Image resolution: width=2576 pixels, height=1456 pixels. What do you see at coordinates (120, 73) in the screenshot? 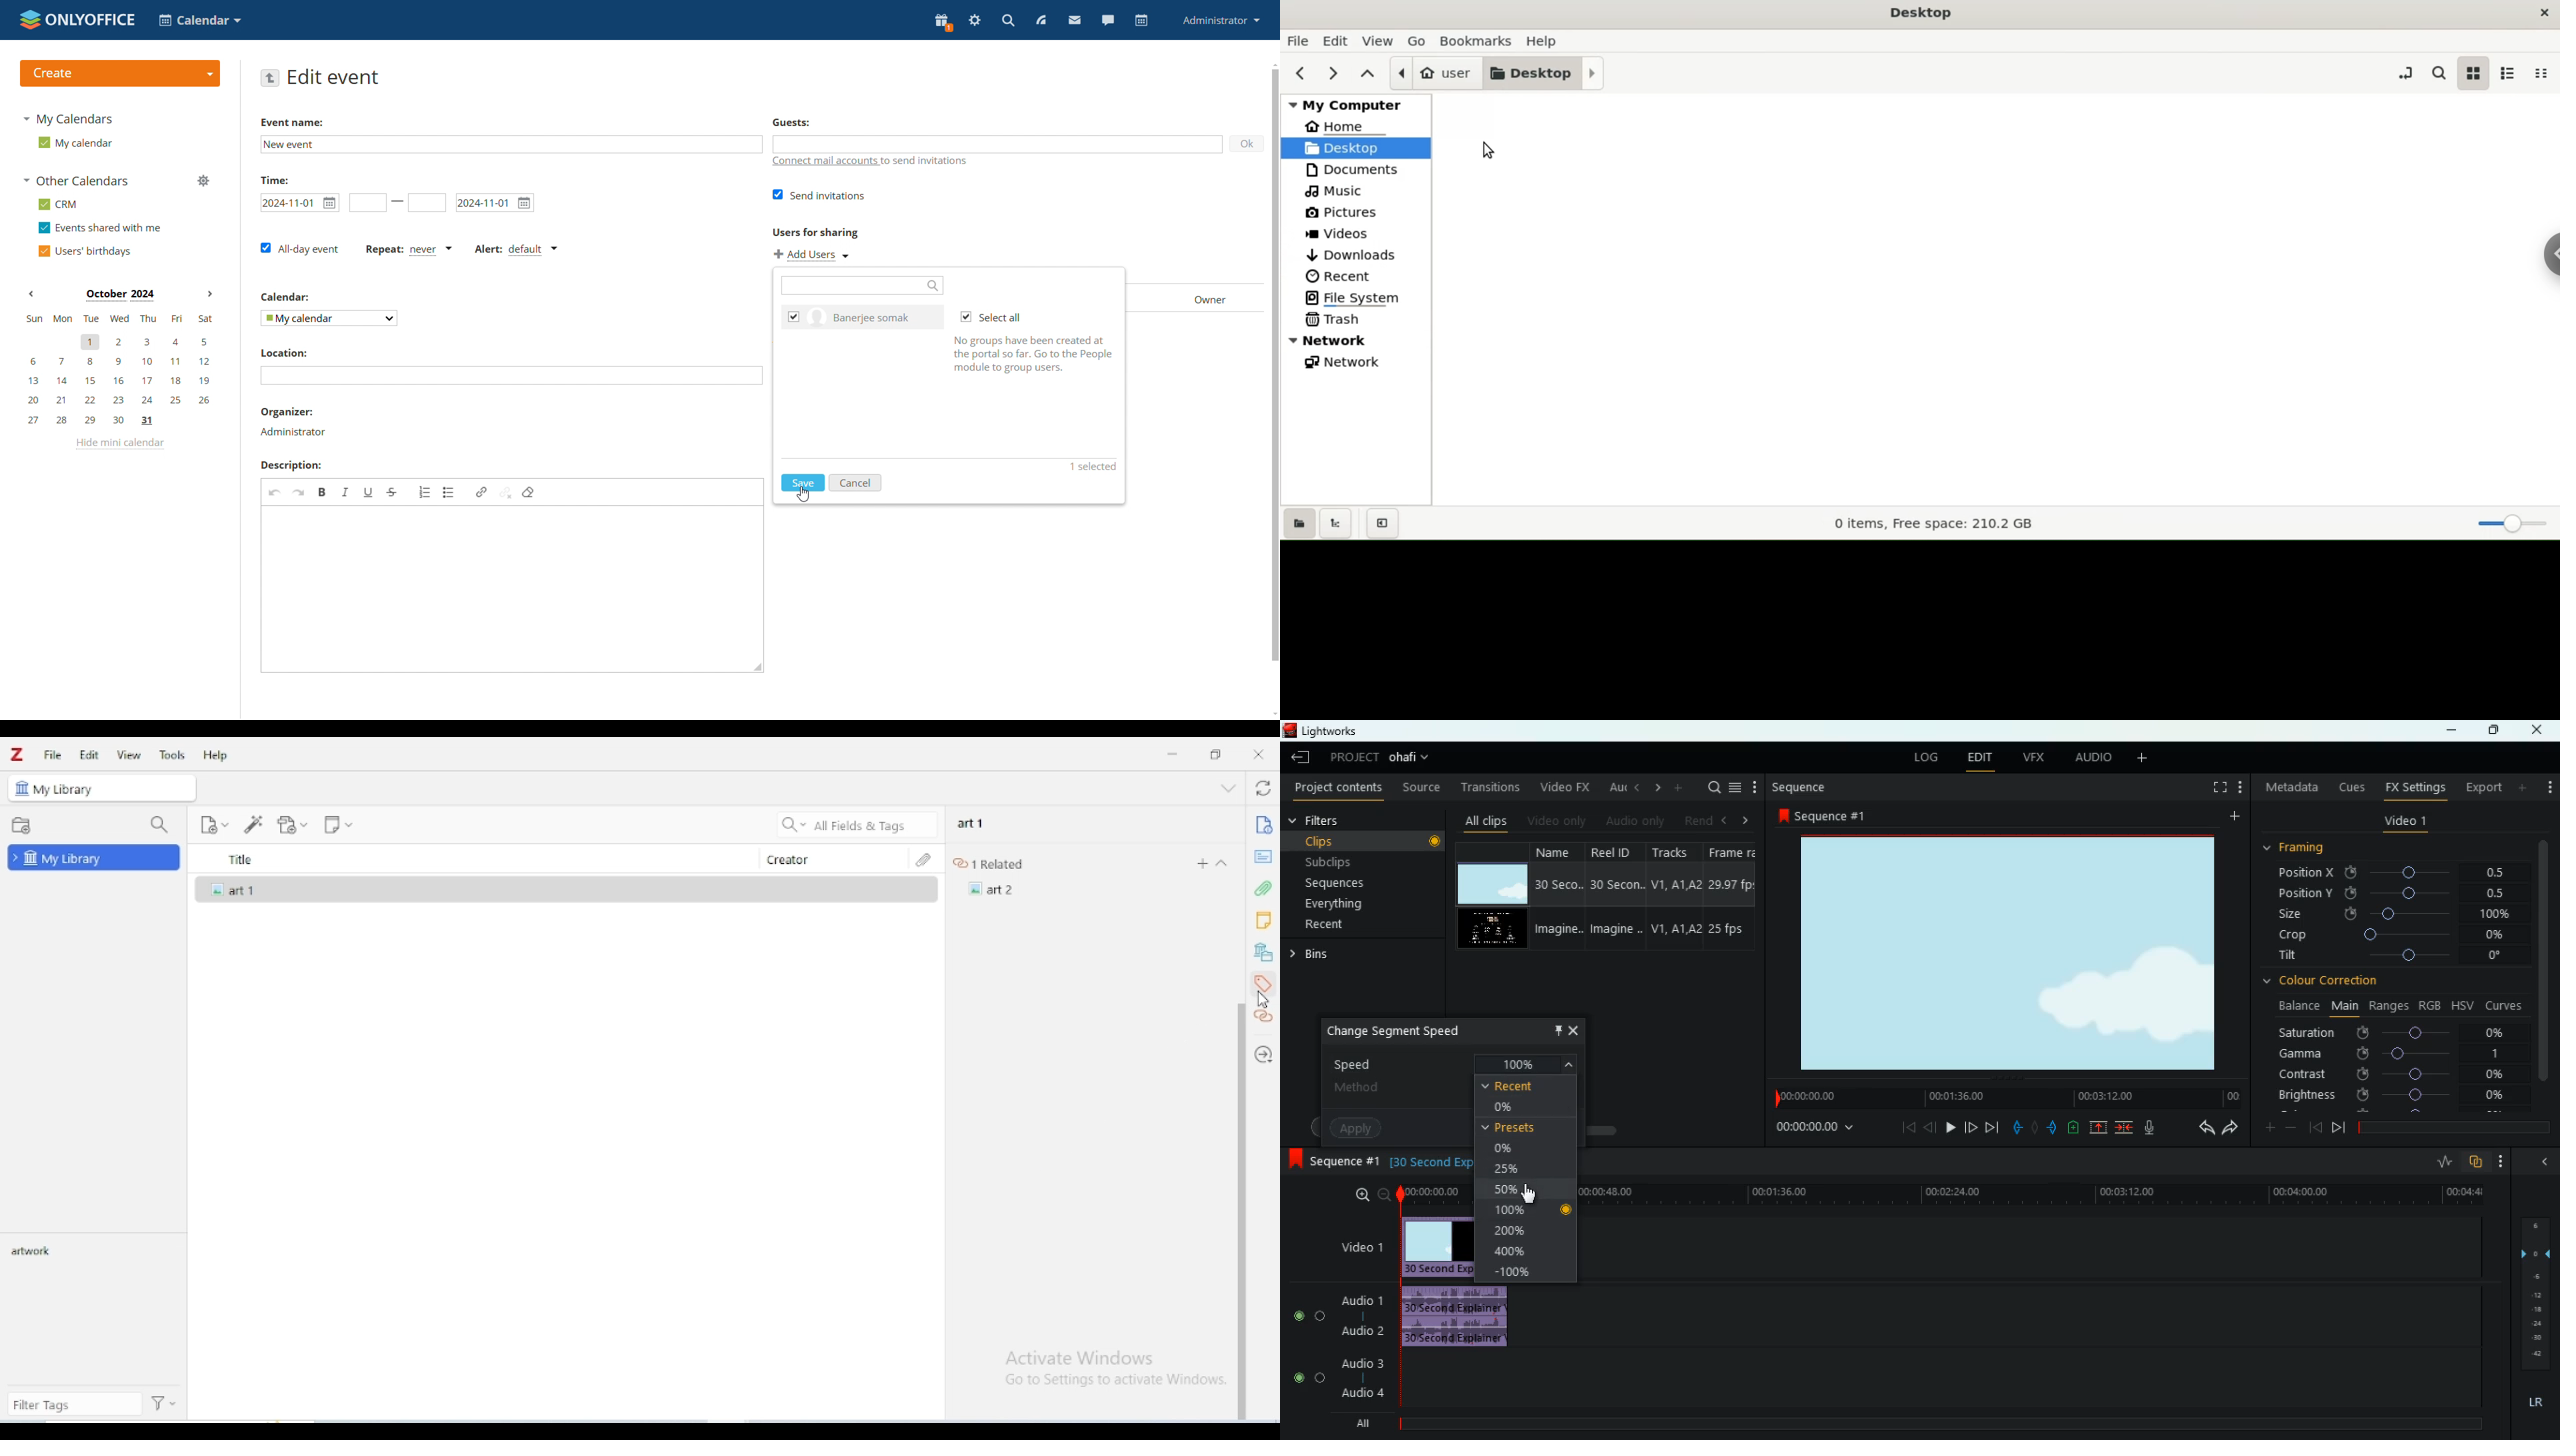
I see `create` at bounding box center [120, 73].